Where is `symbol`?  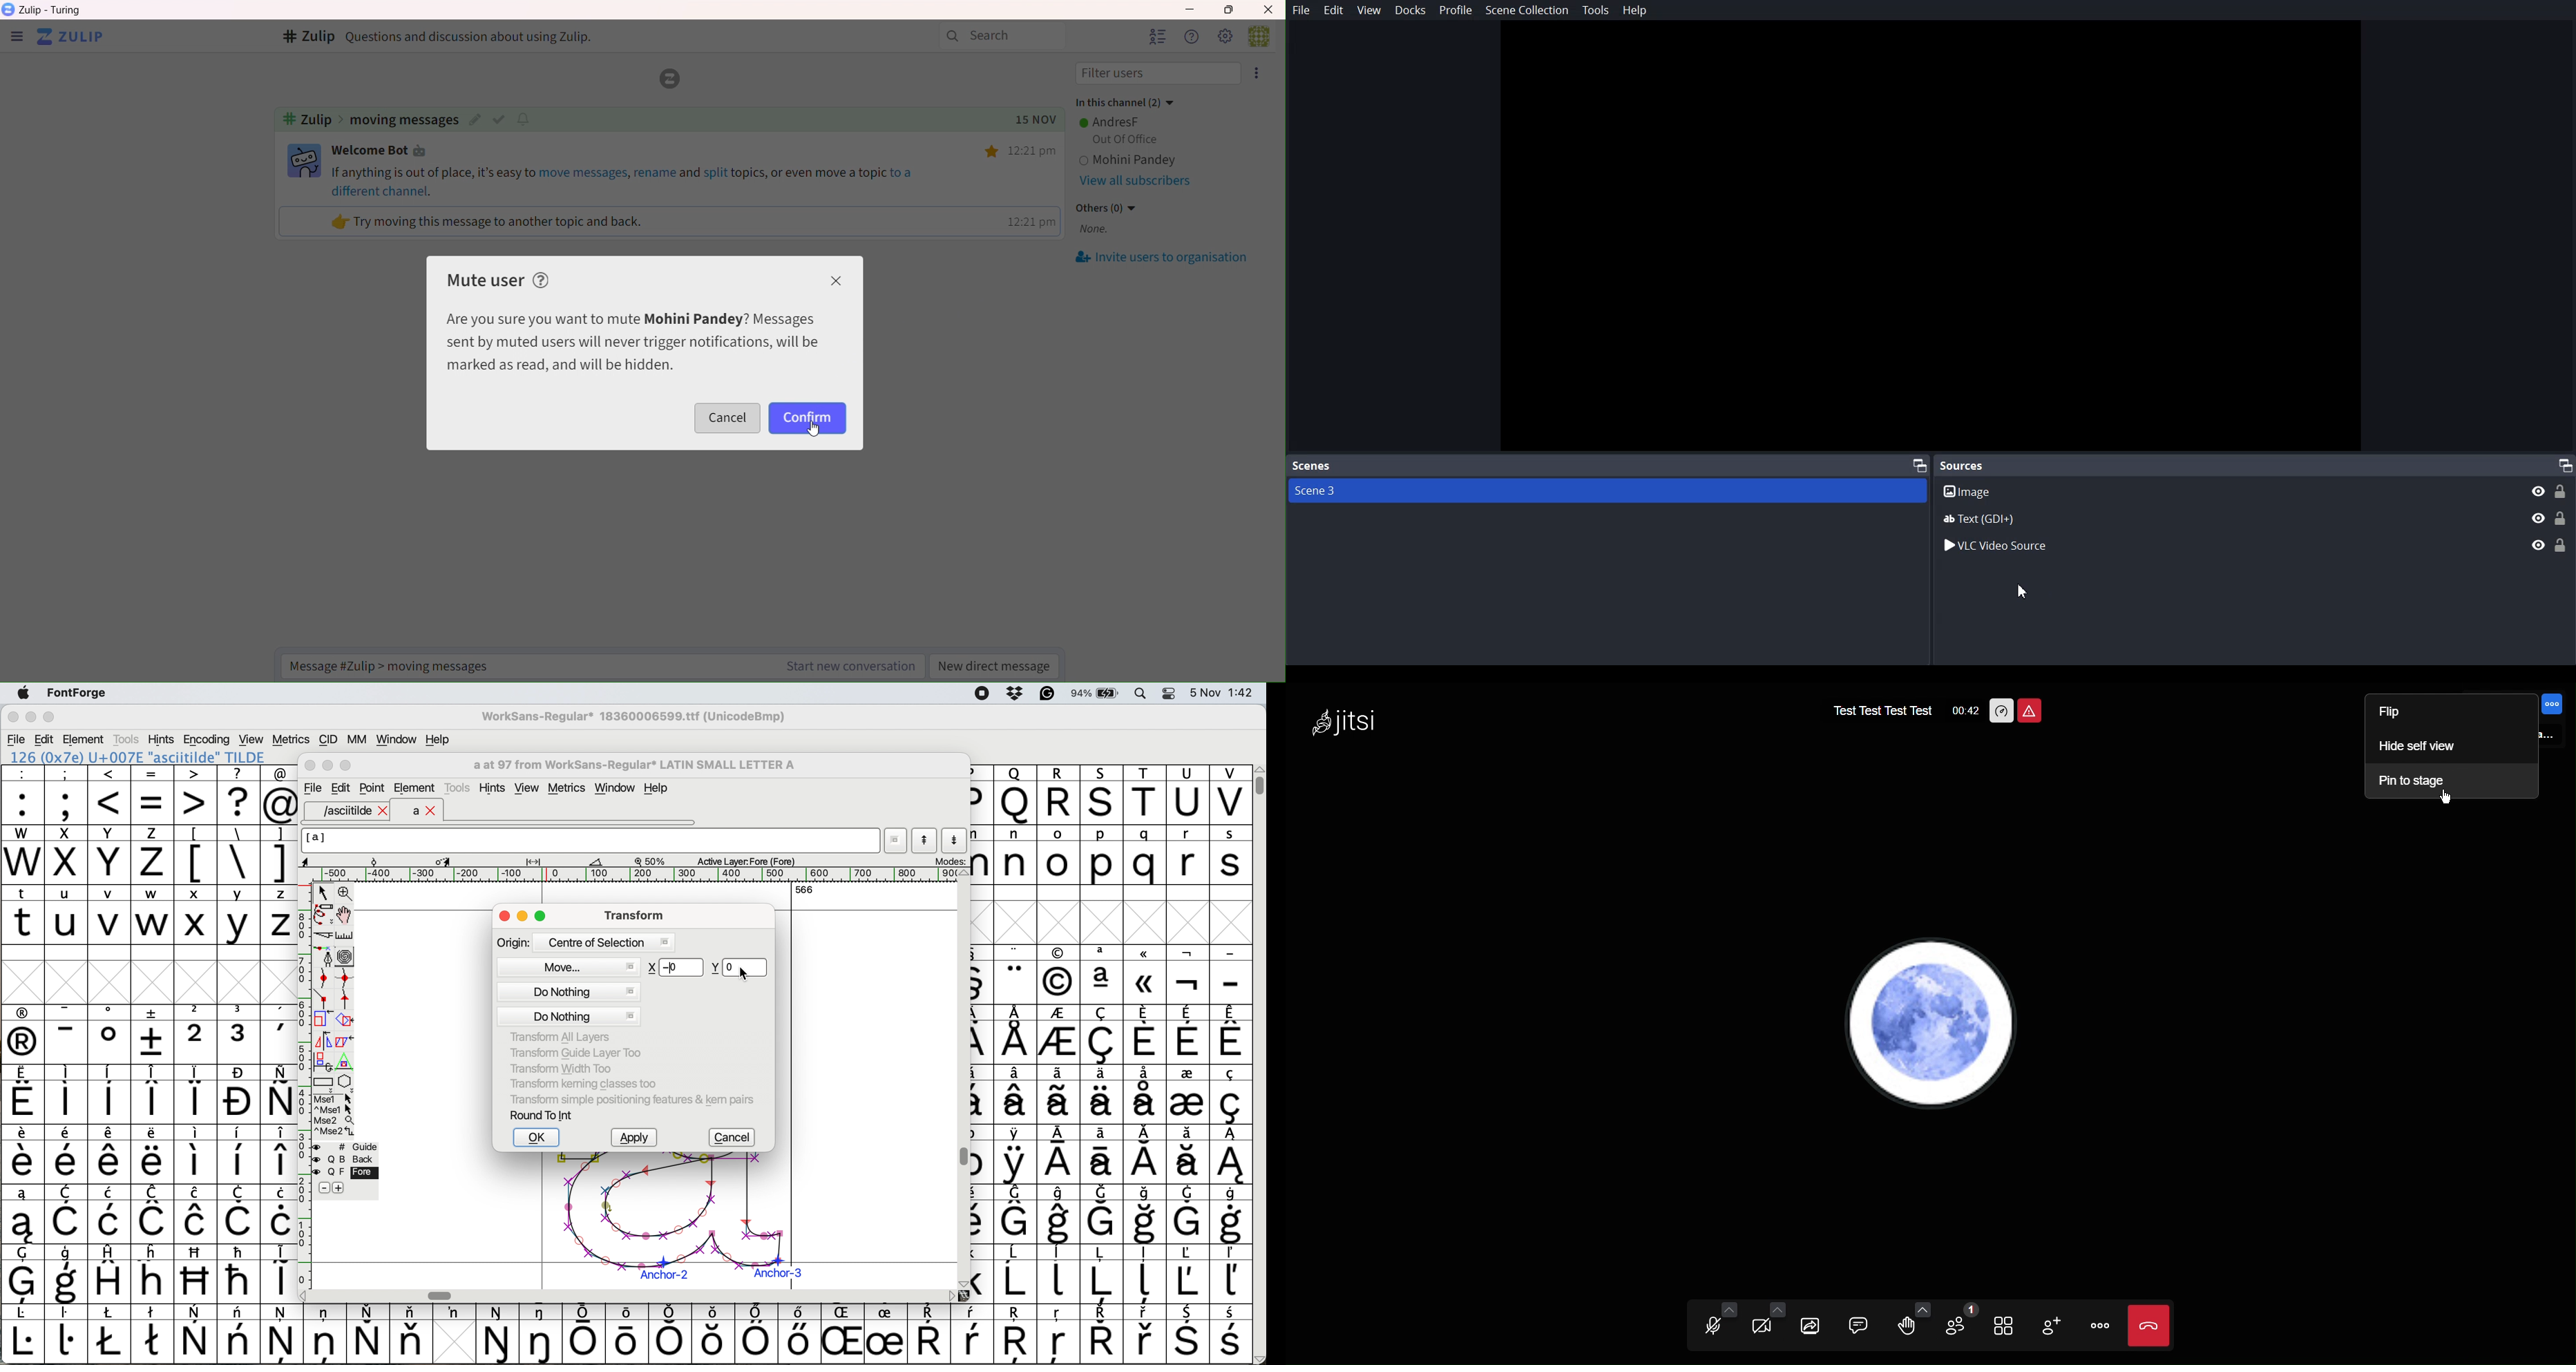 symbol is located at coordinates (1230, 1215).